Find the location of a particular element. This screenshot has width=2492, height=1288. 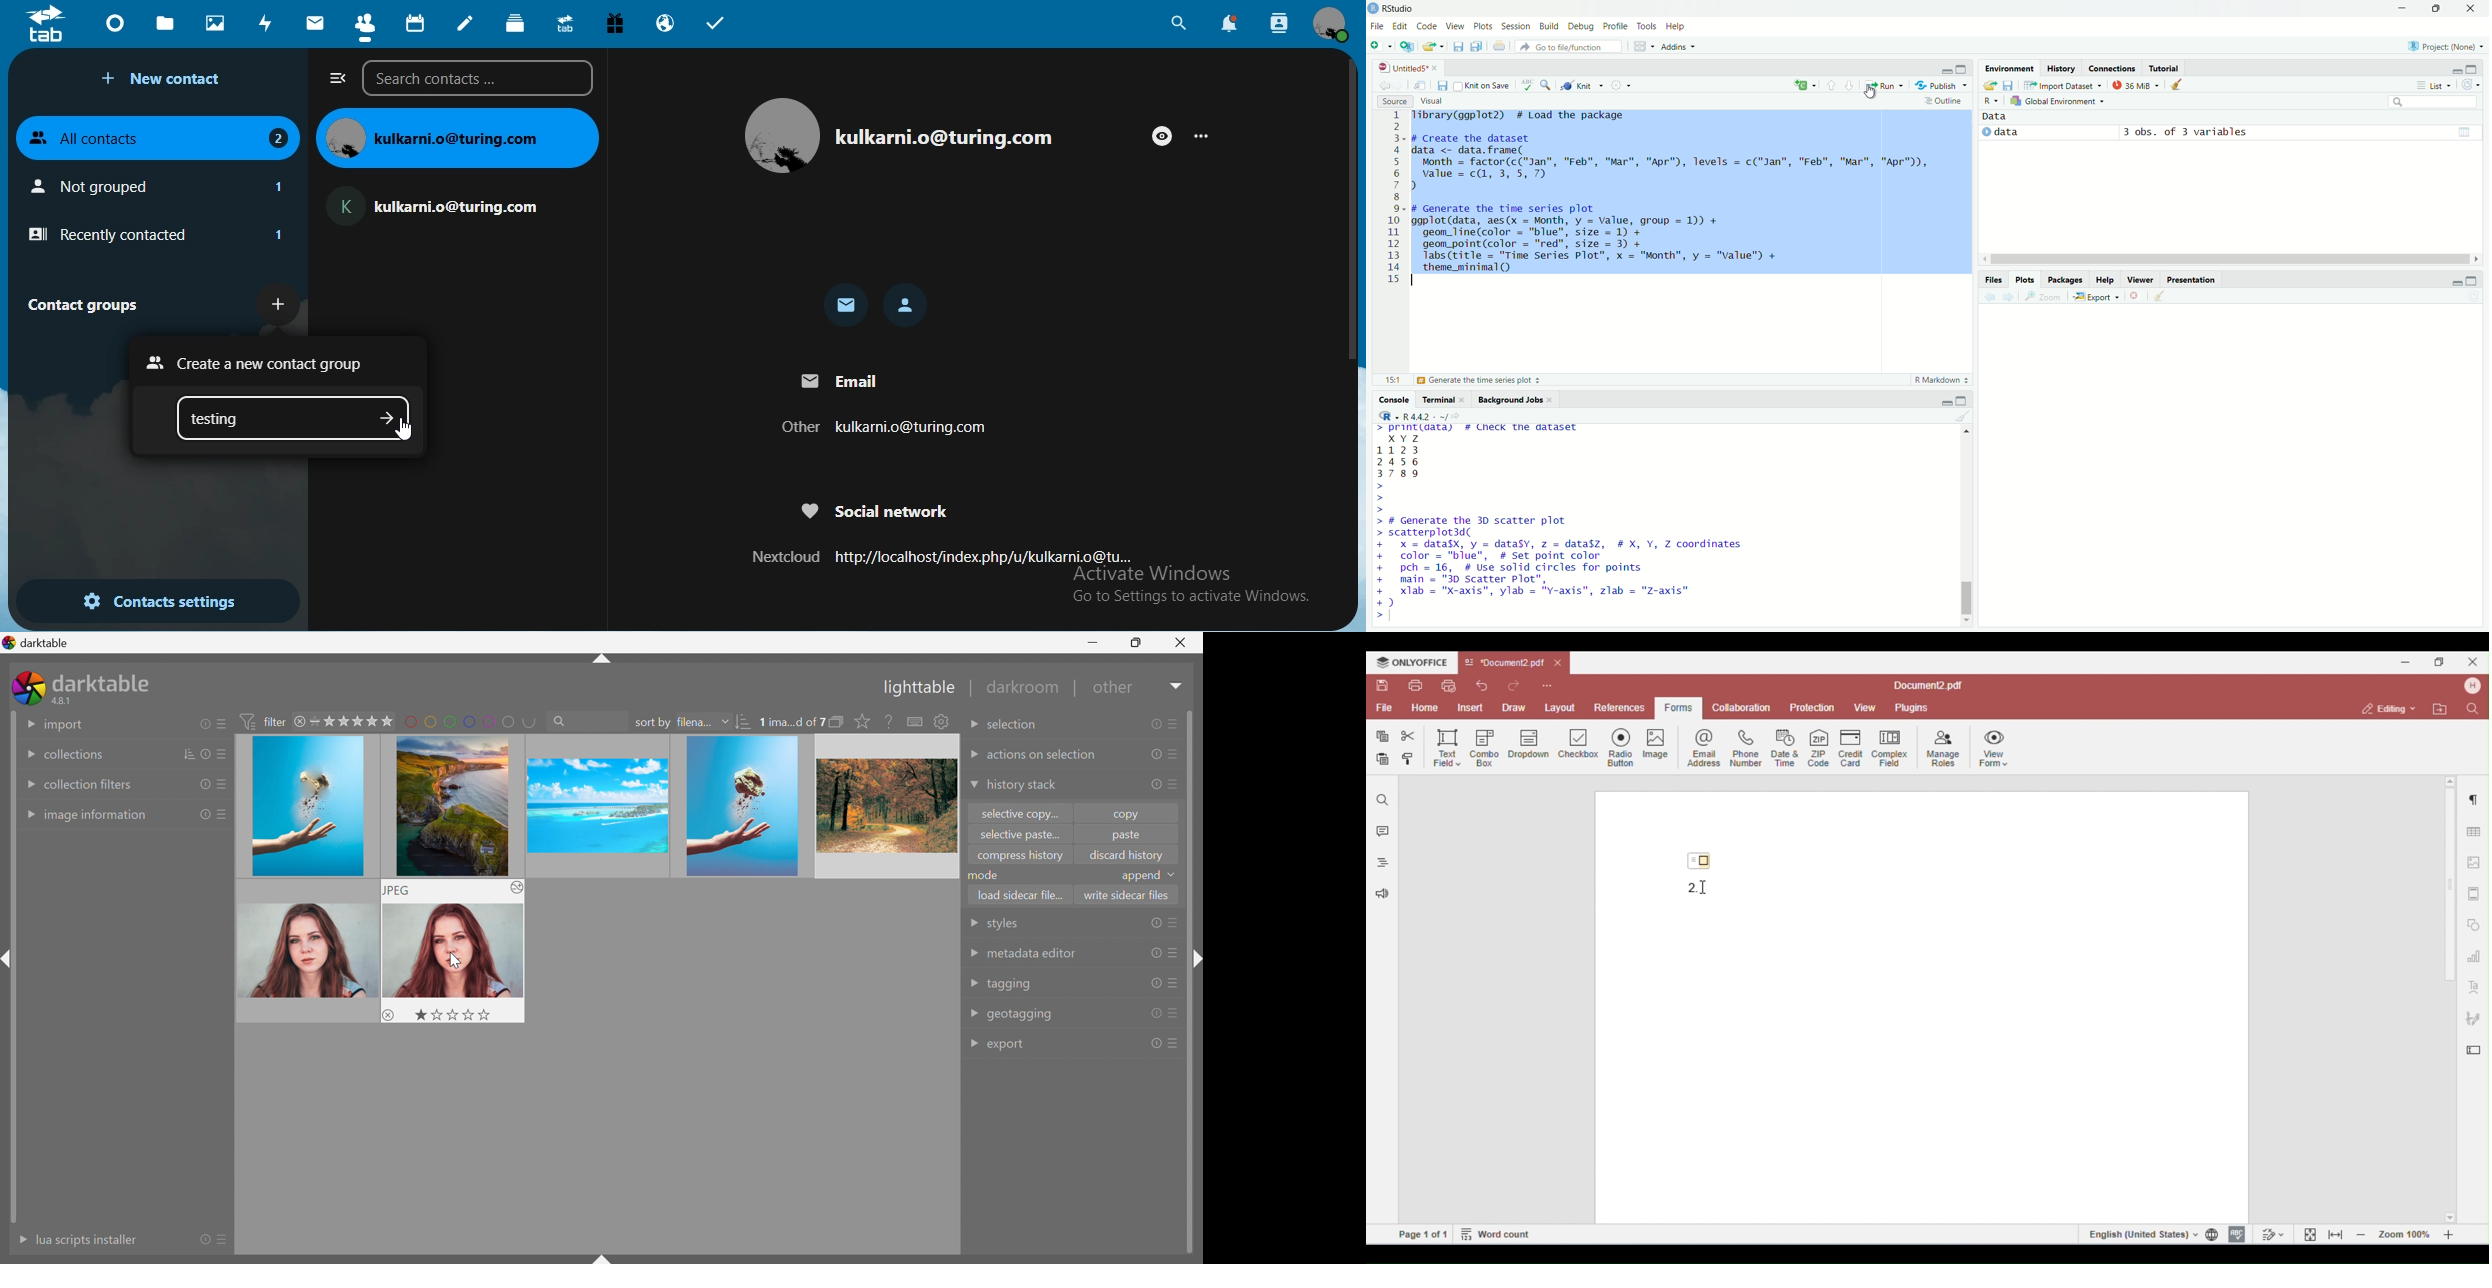

image is located at coordinates (450, 805).